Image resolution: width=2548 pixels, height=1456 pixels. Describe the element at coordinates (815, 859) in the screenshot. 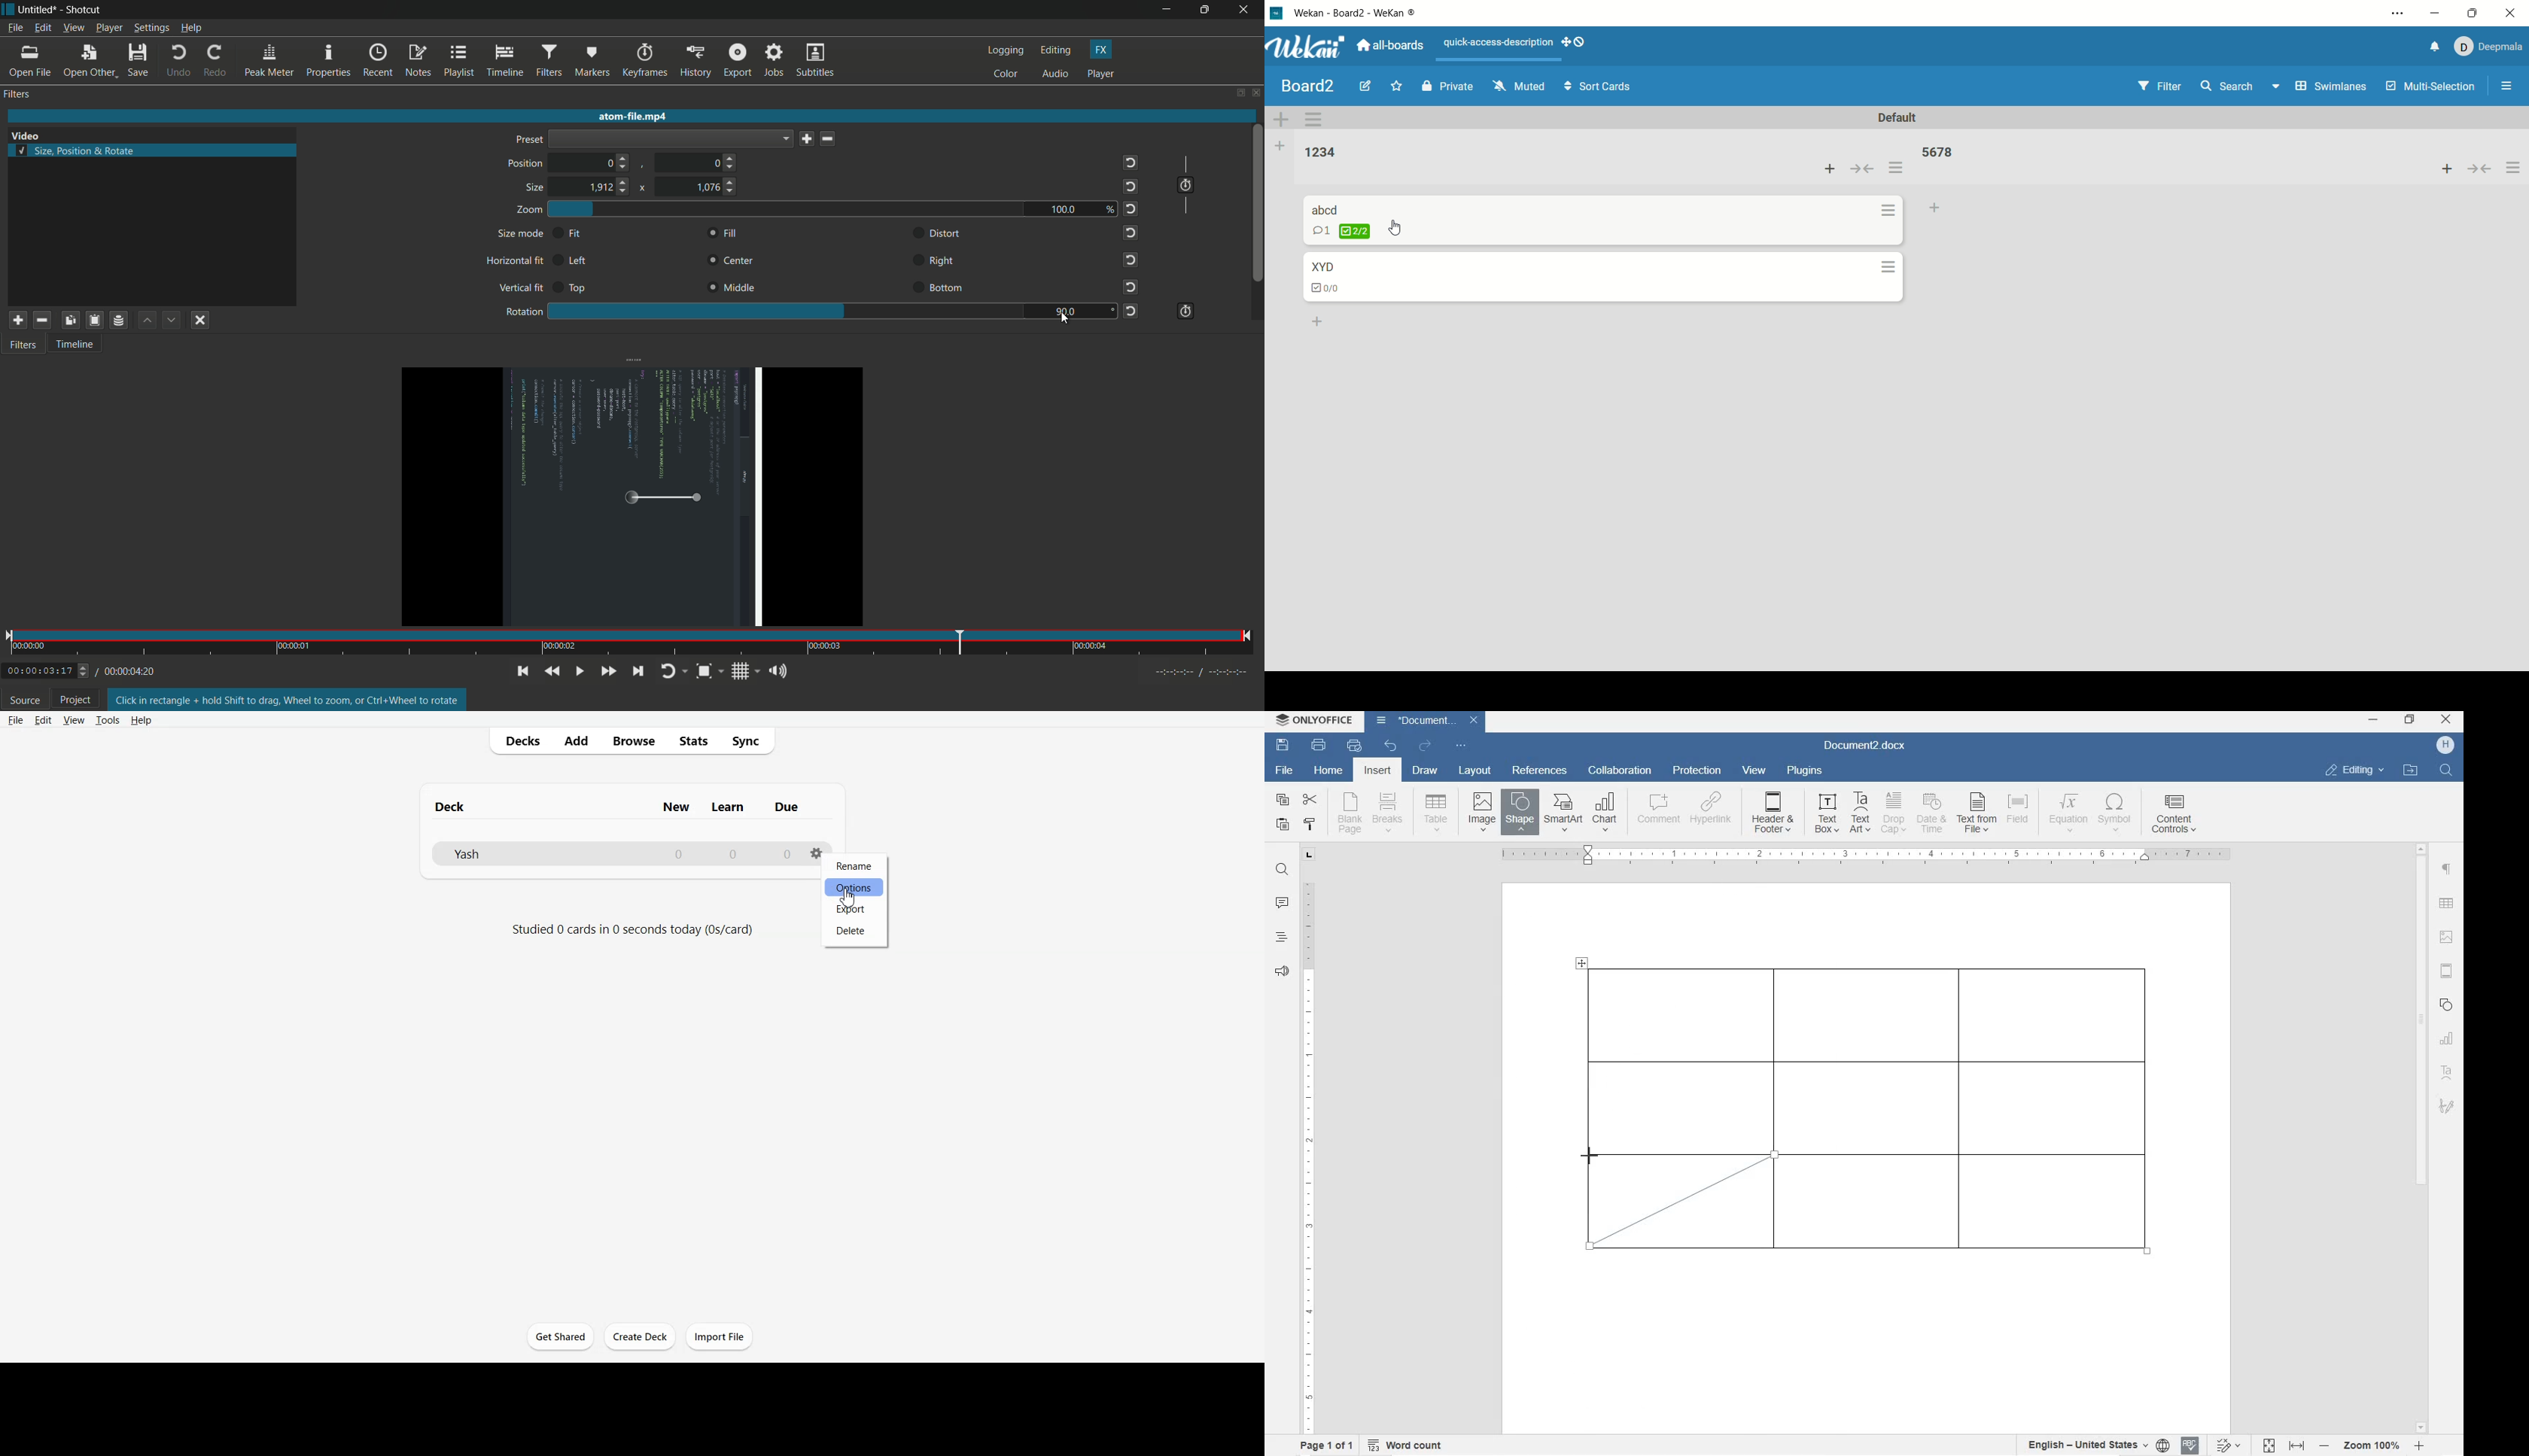

I see `Settings` at that location.